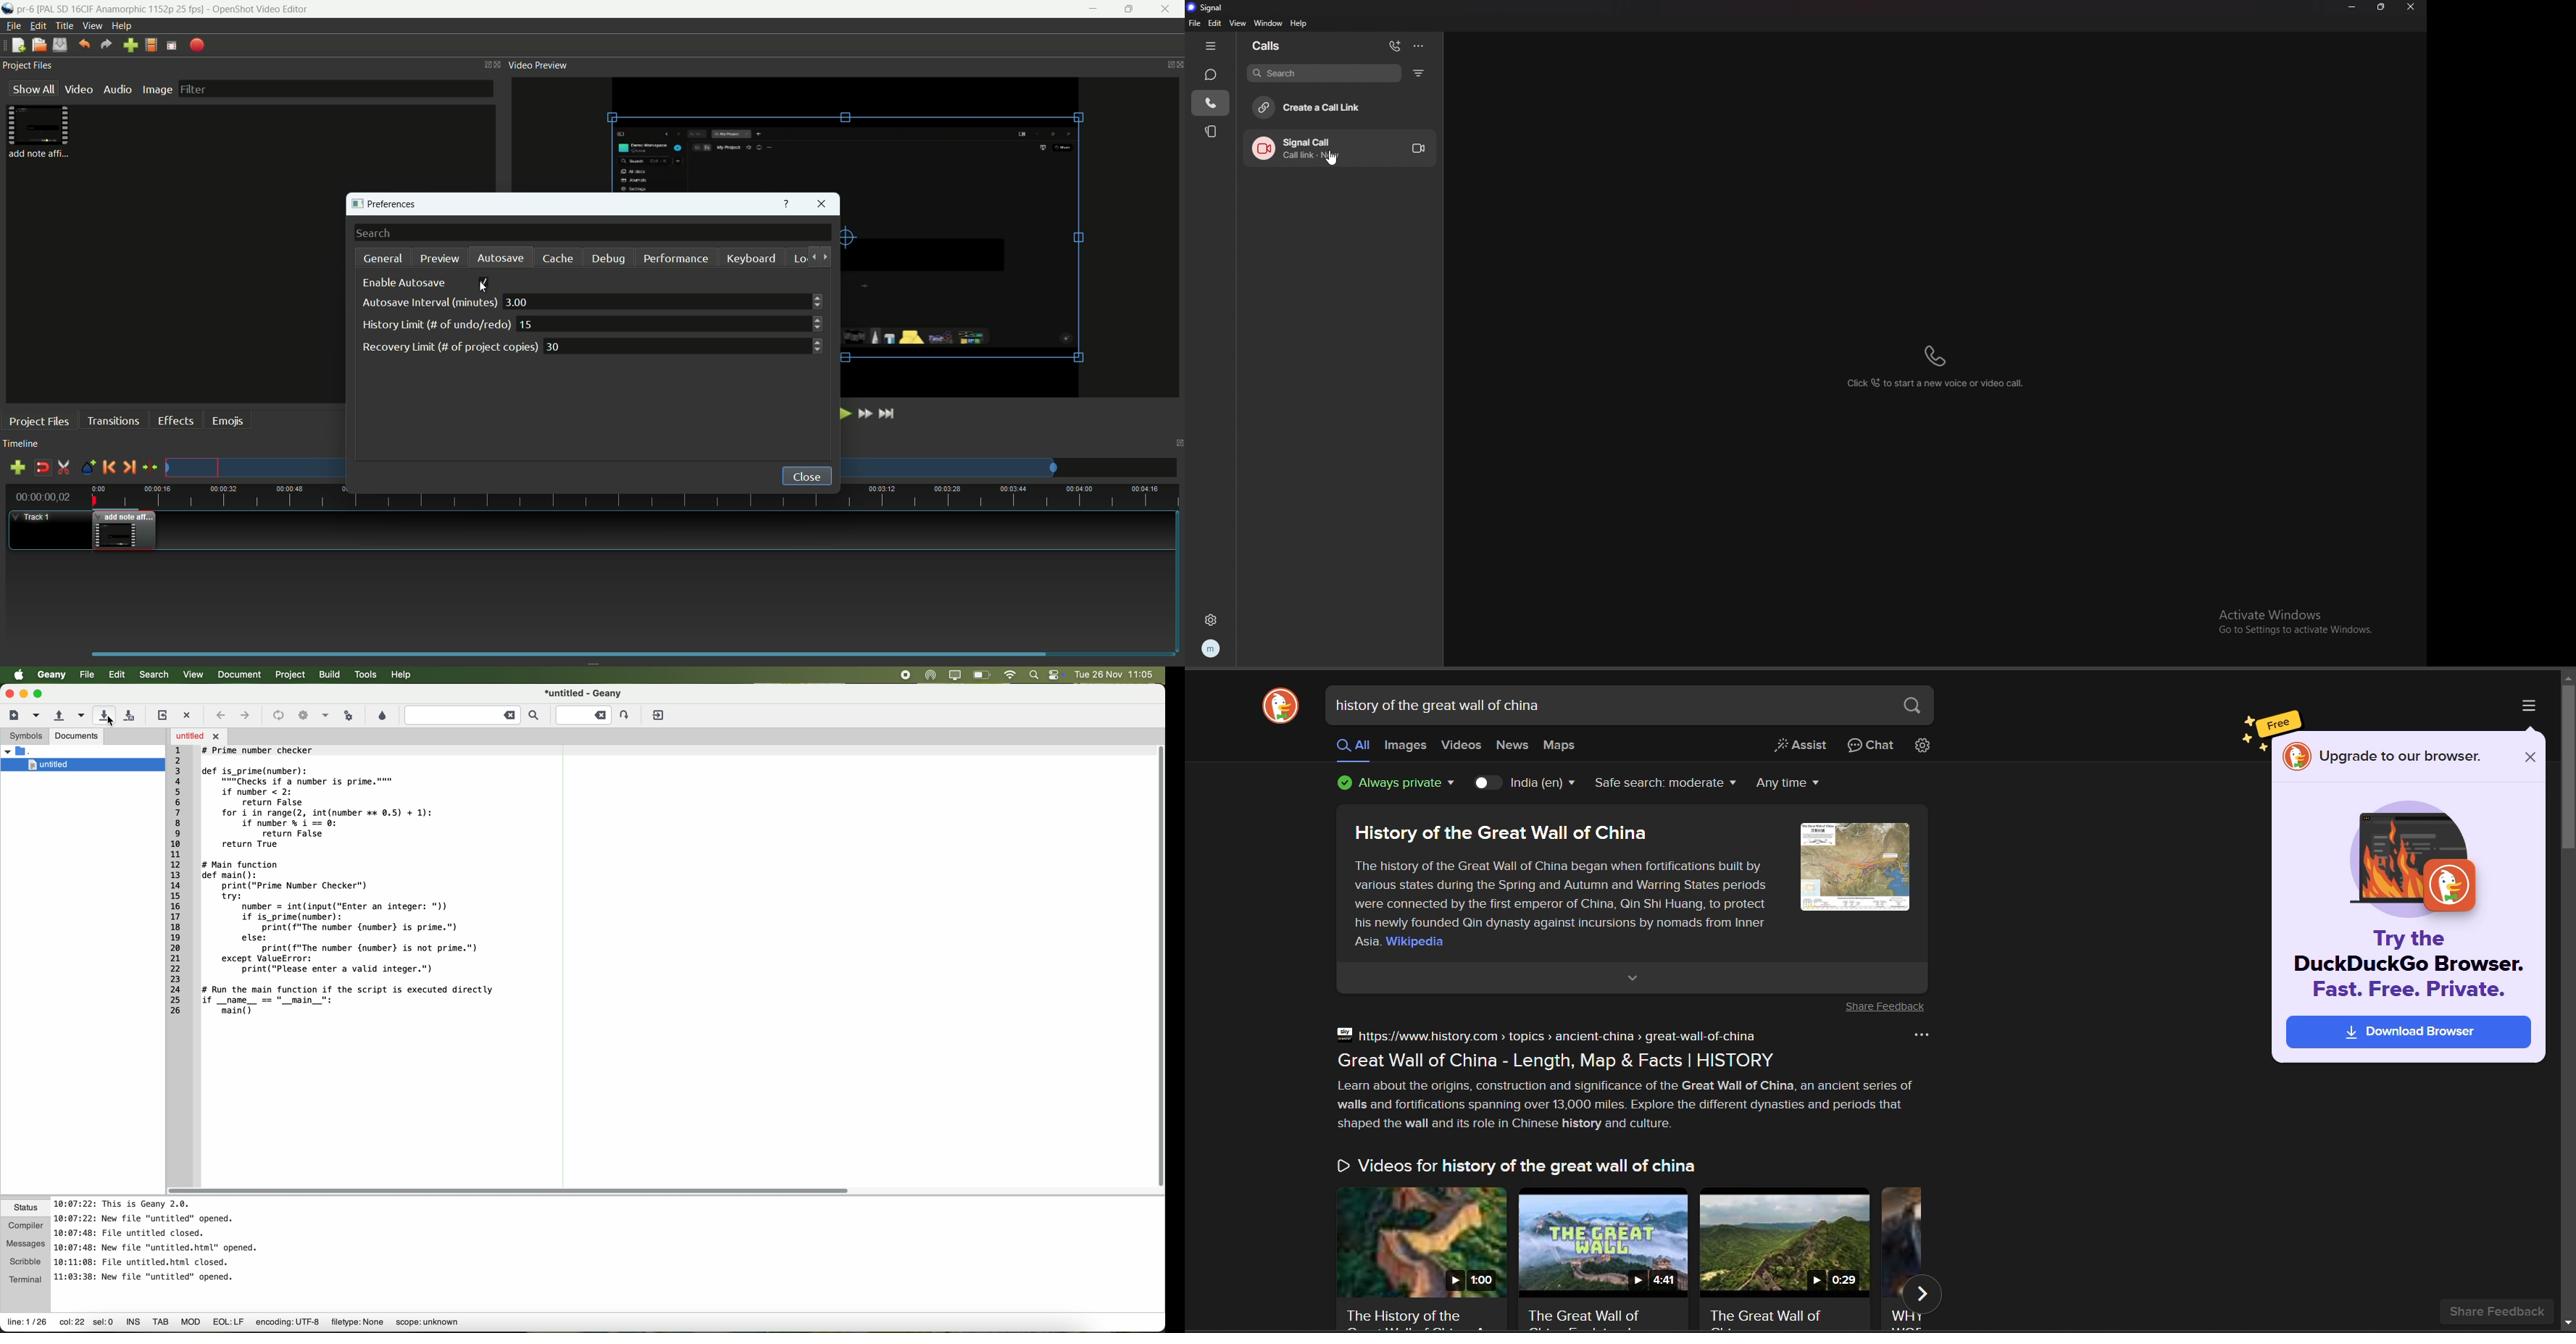 This screenshot has height=1344, width=2576. Describe the element at coordinates (118, 89) in the screenshot. I see `audio` at that location.